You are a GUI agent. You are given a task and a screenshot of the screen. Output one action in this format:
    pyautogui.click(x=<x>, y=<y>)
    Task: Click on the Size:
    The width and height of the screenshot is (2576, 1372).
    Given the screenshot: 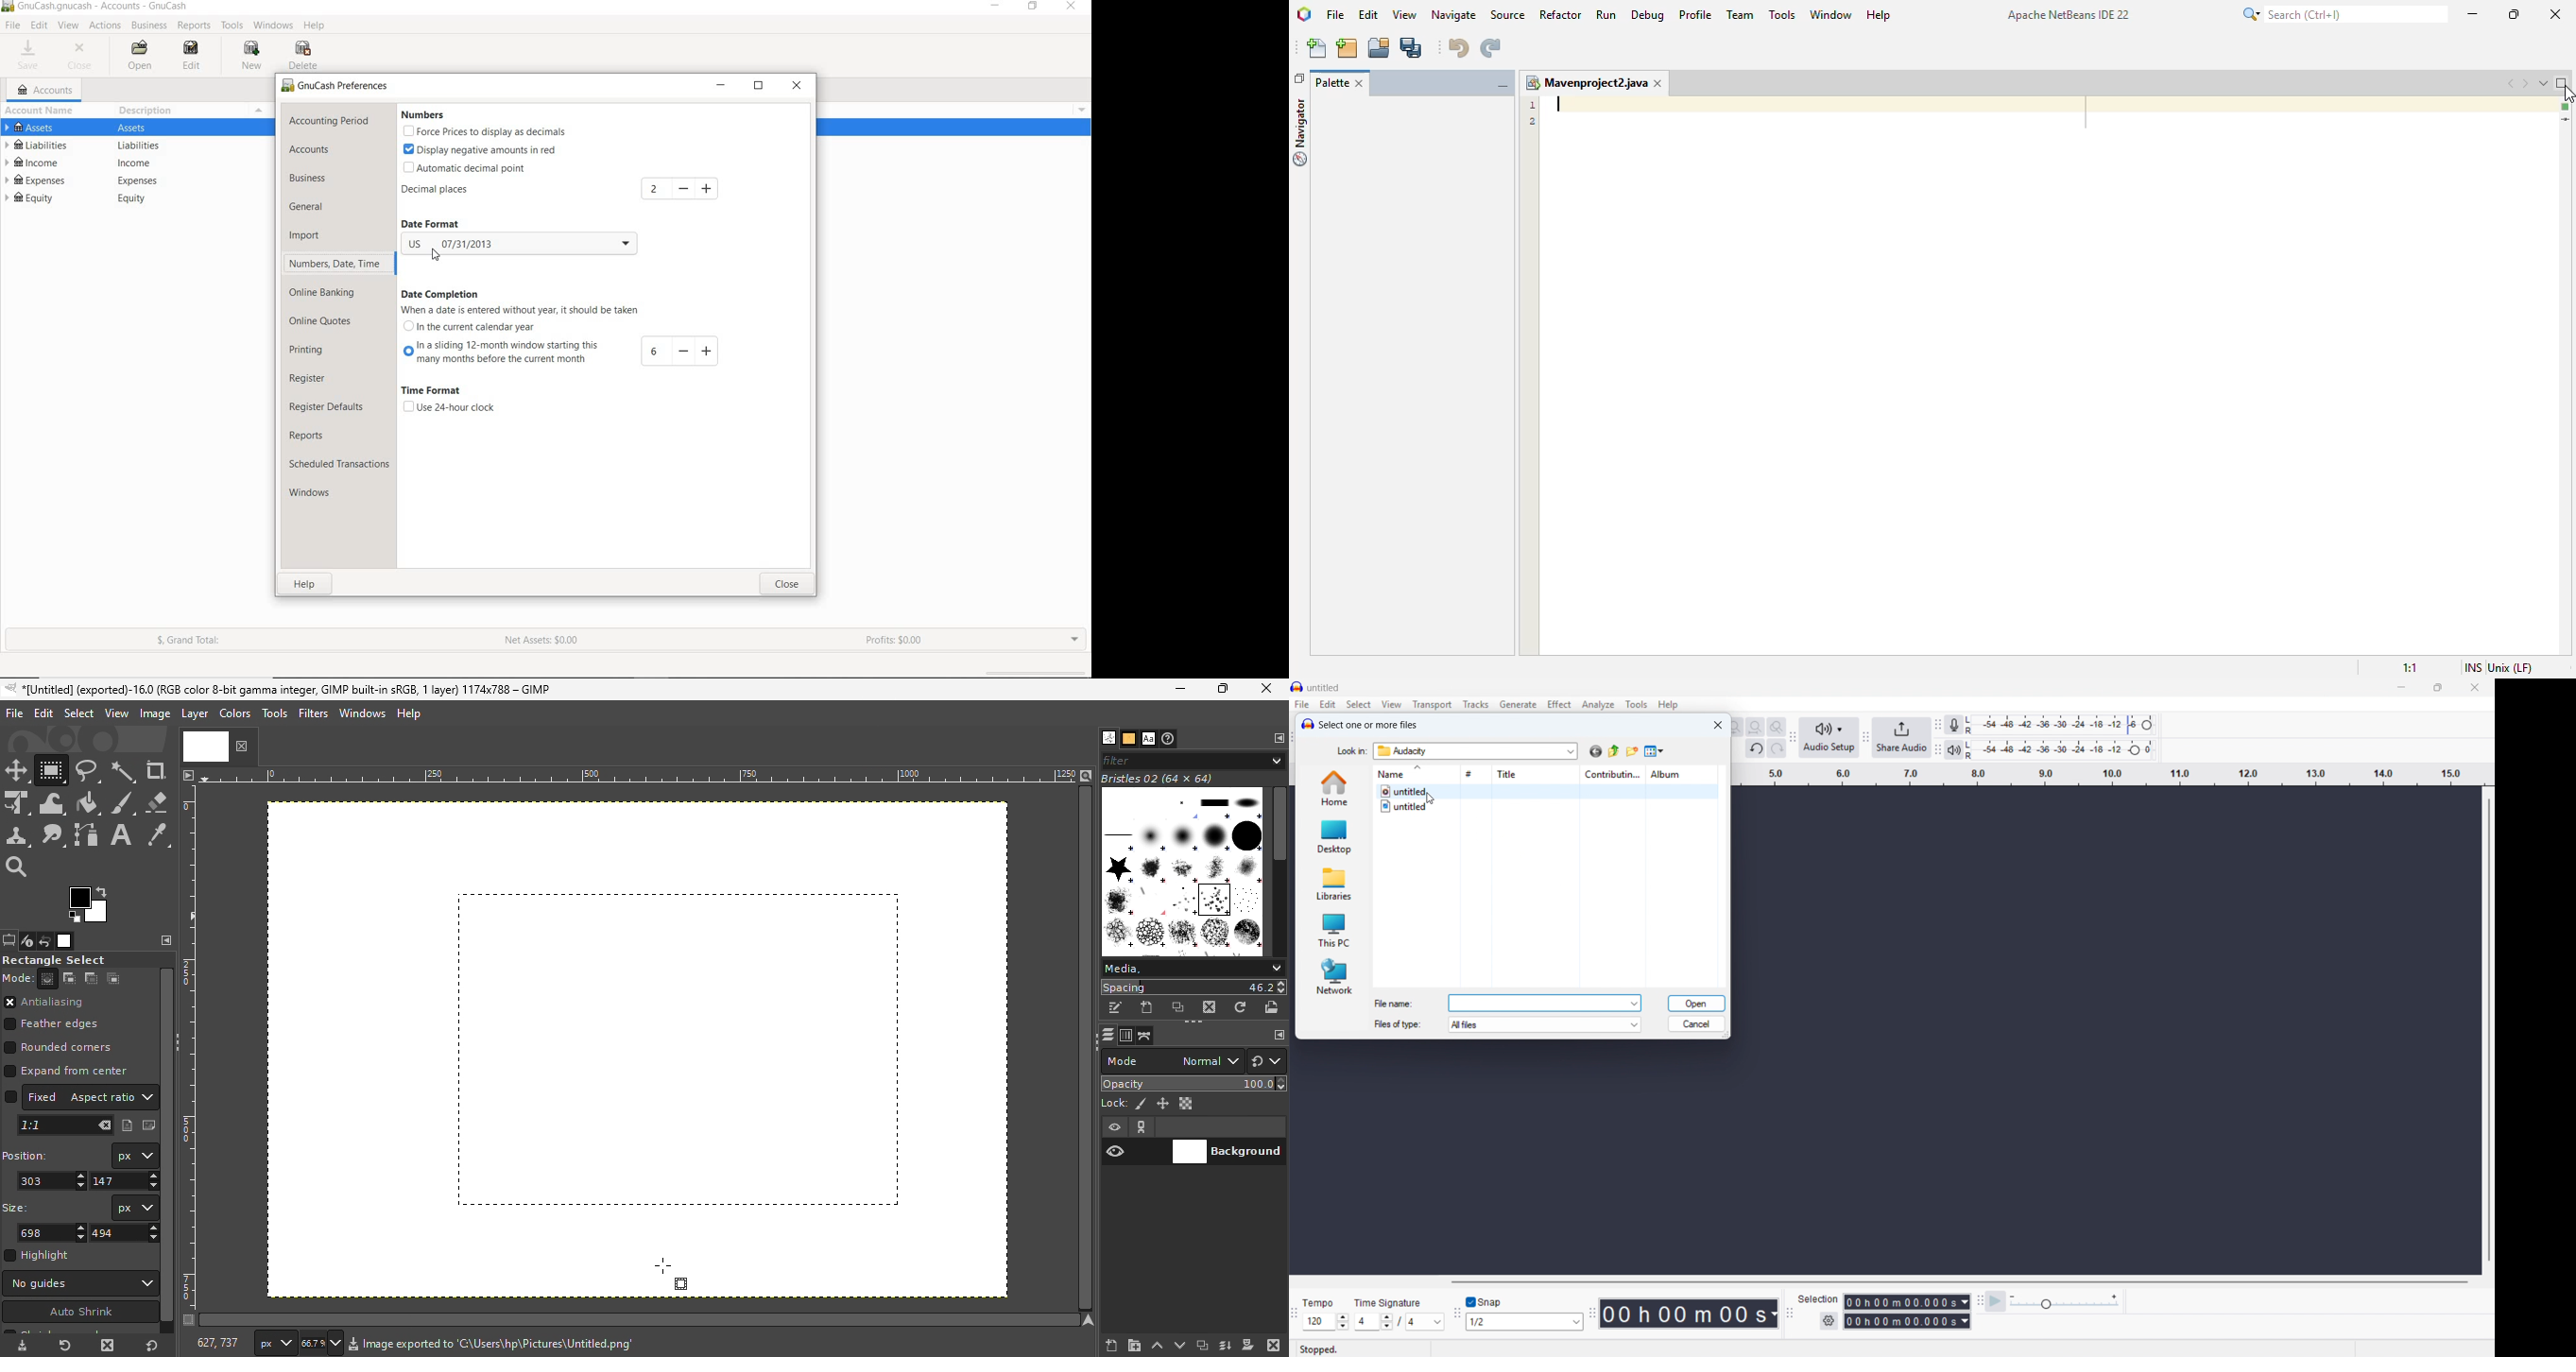 What is the action you would take?
    pyautogui.click(x=17, y=1209)
    